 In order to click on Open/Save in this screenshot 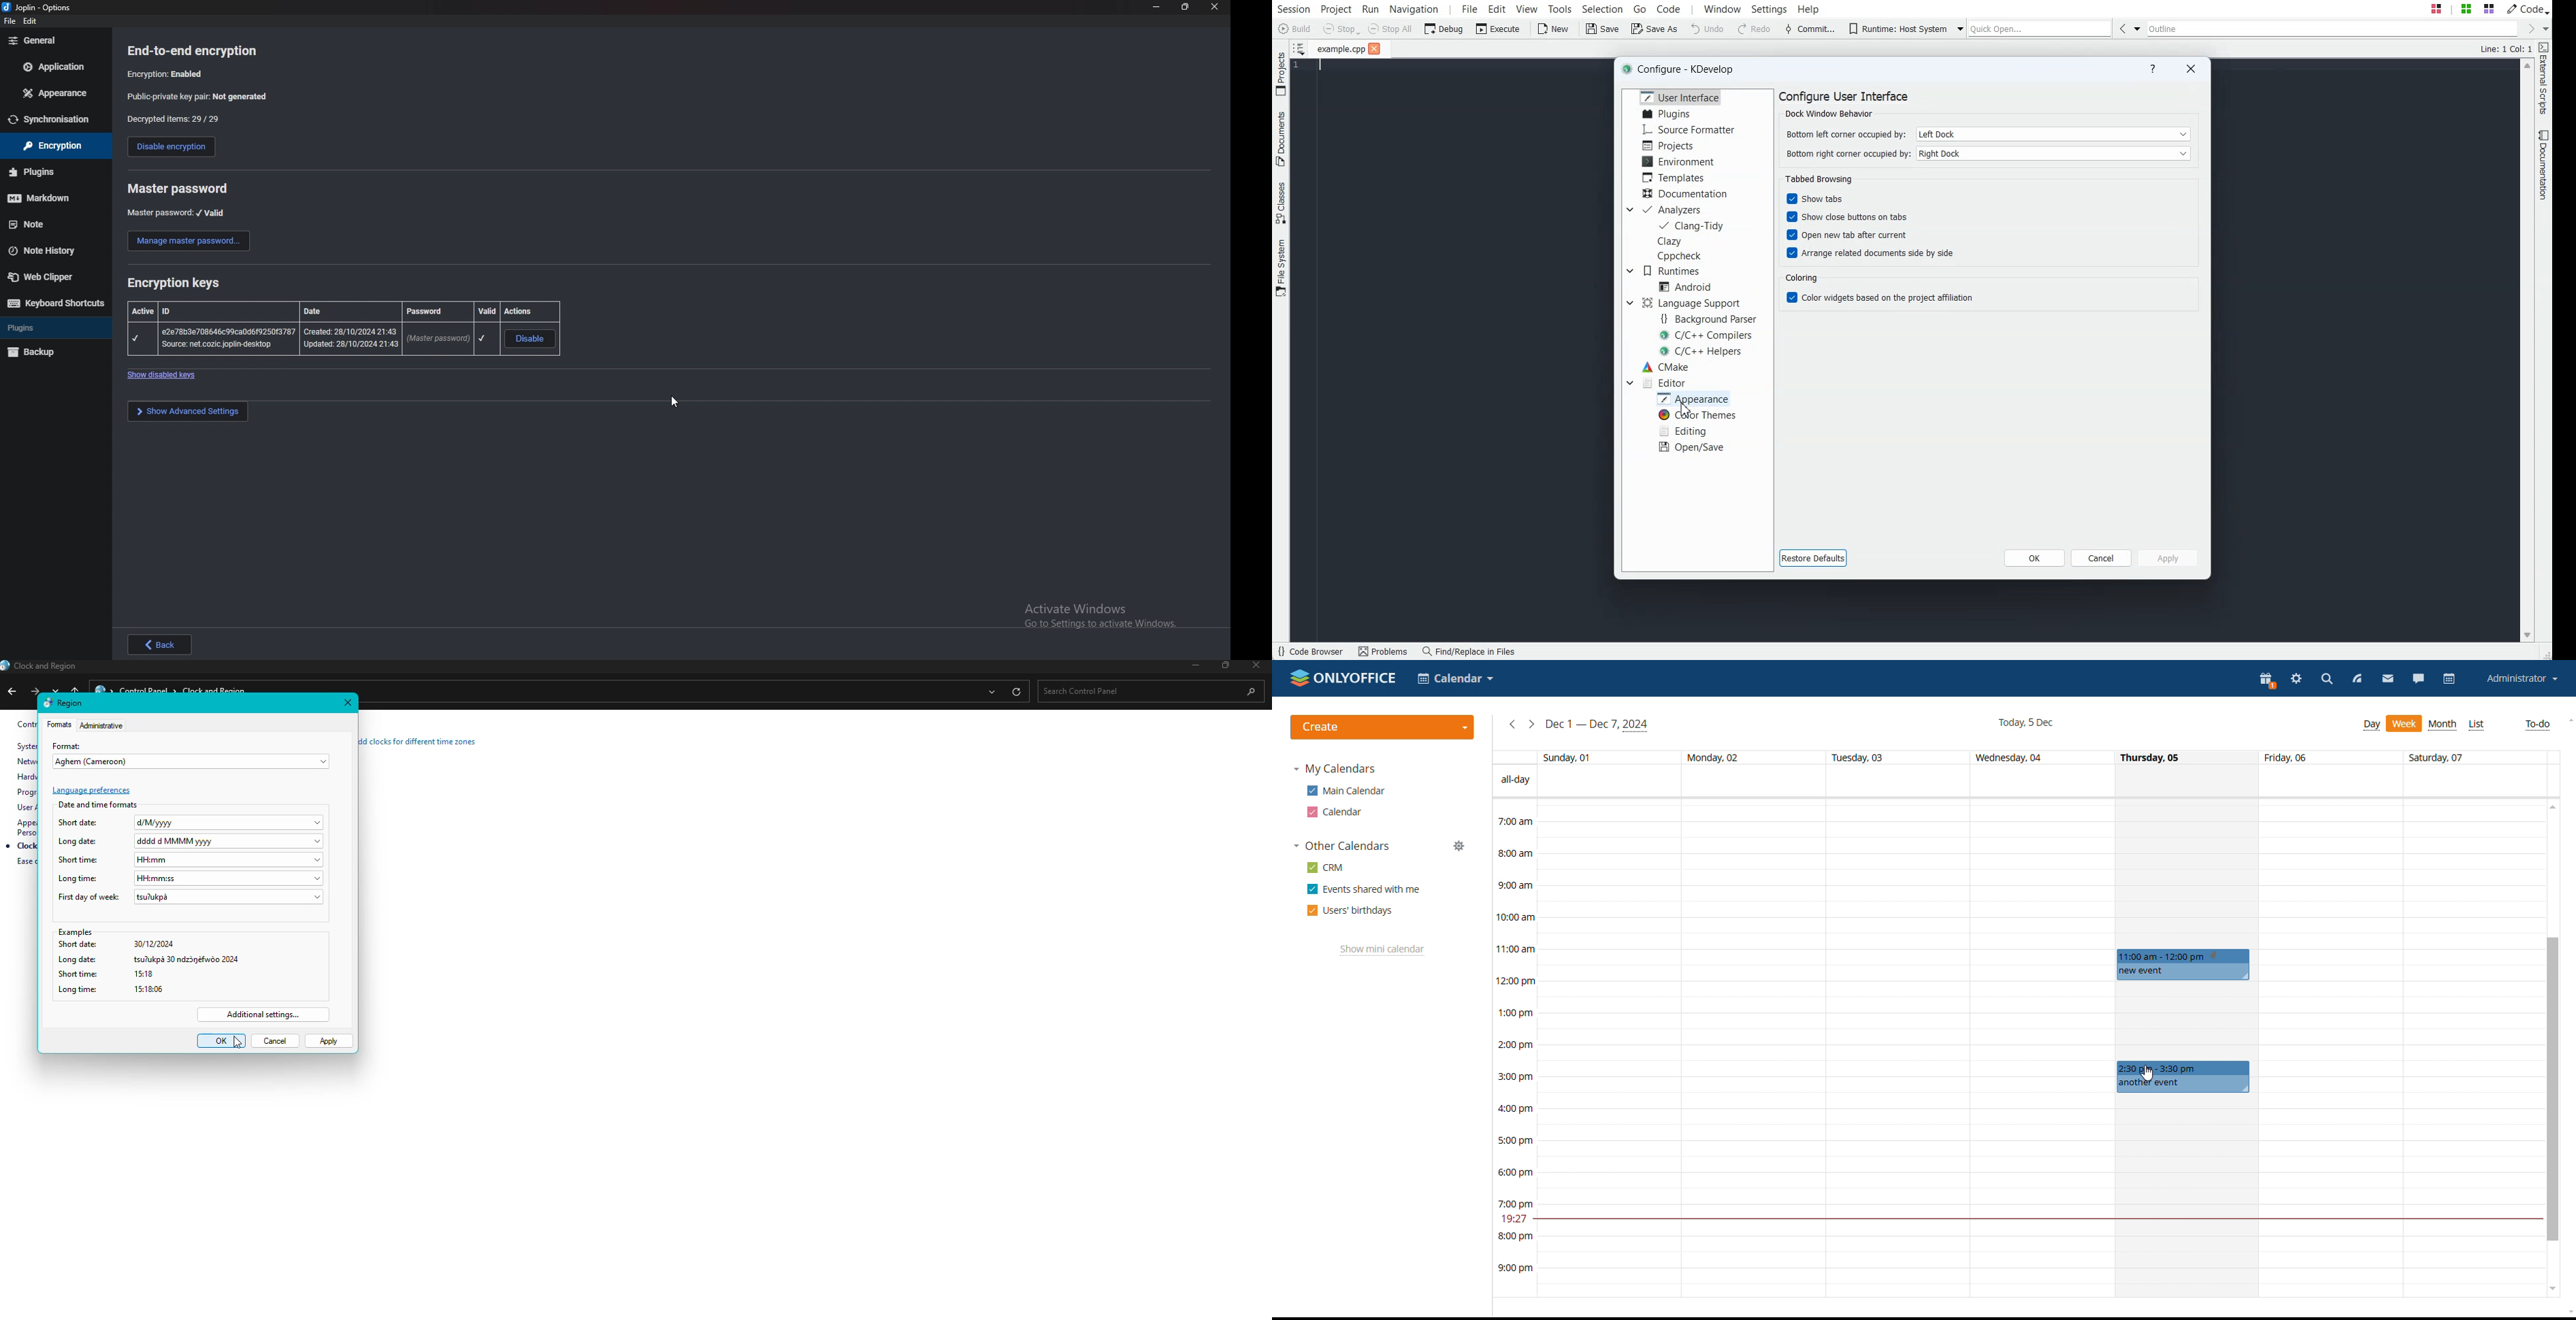, I will do `click(1693, 447)`.